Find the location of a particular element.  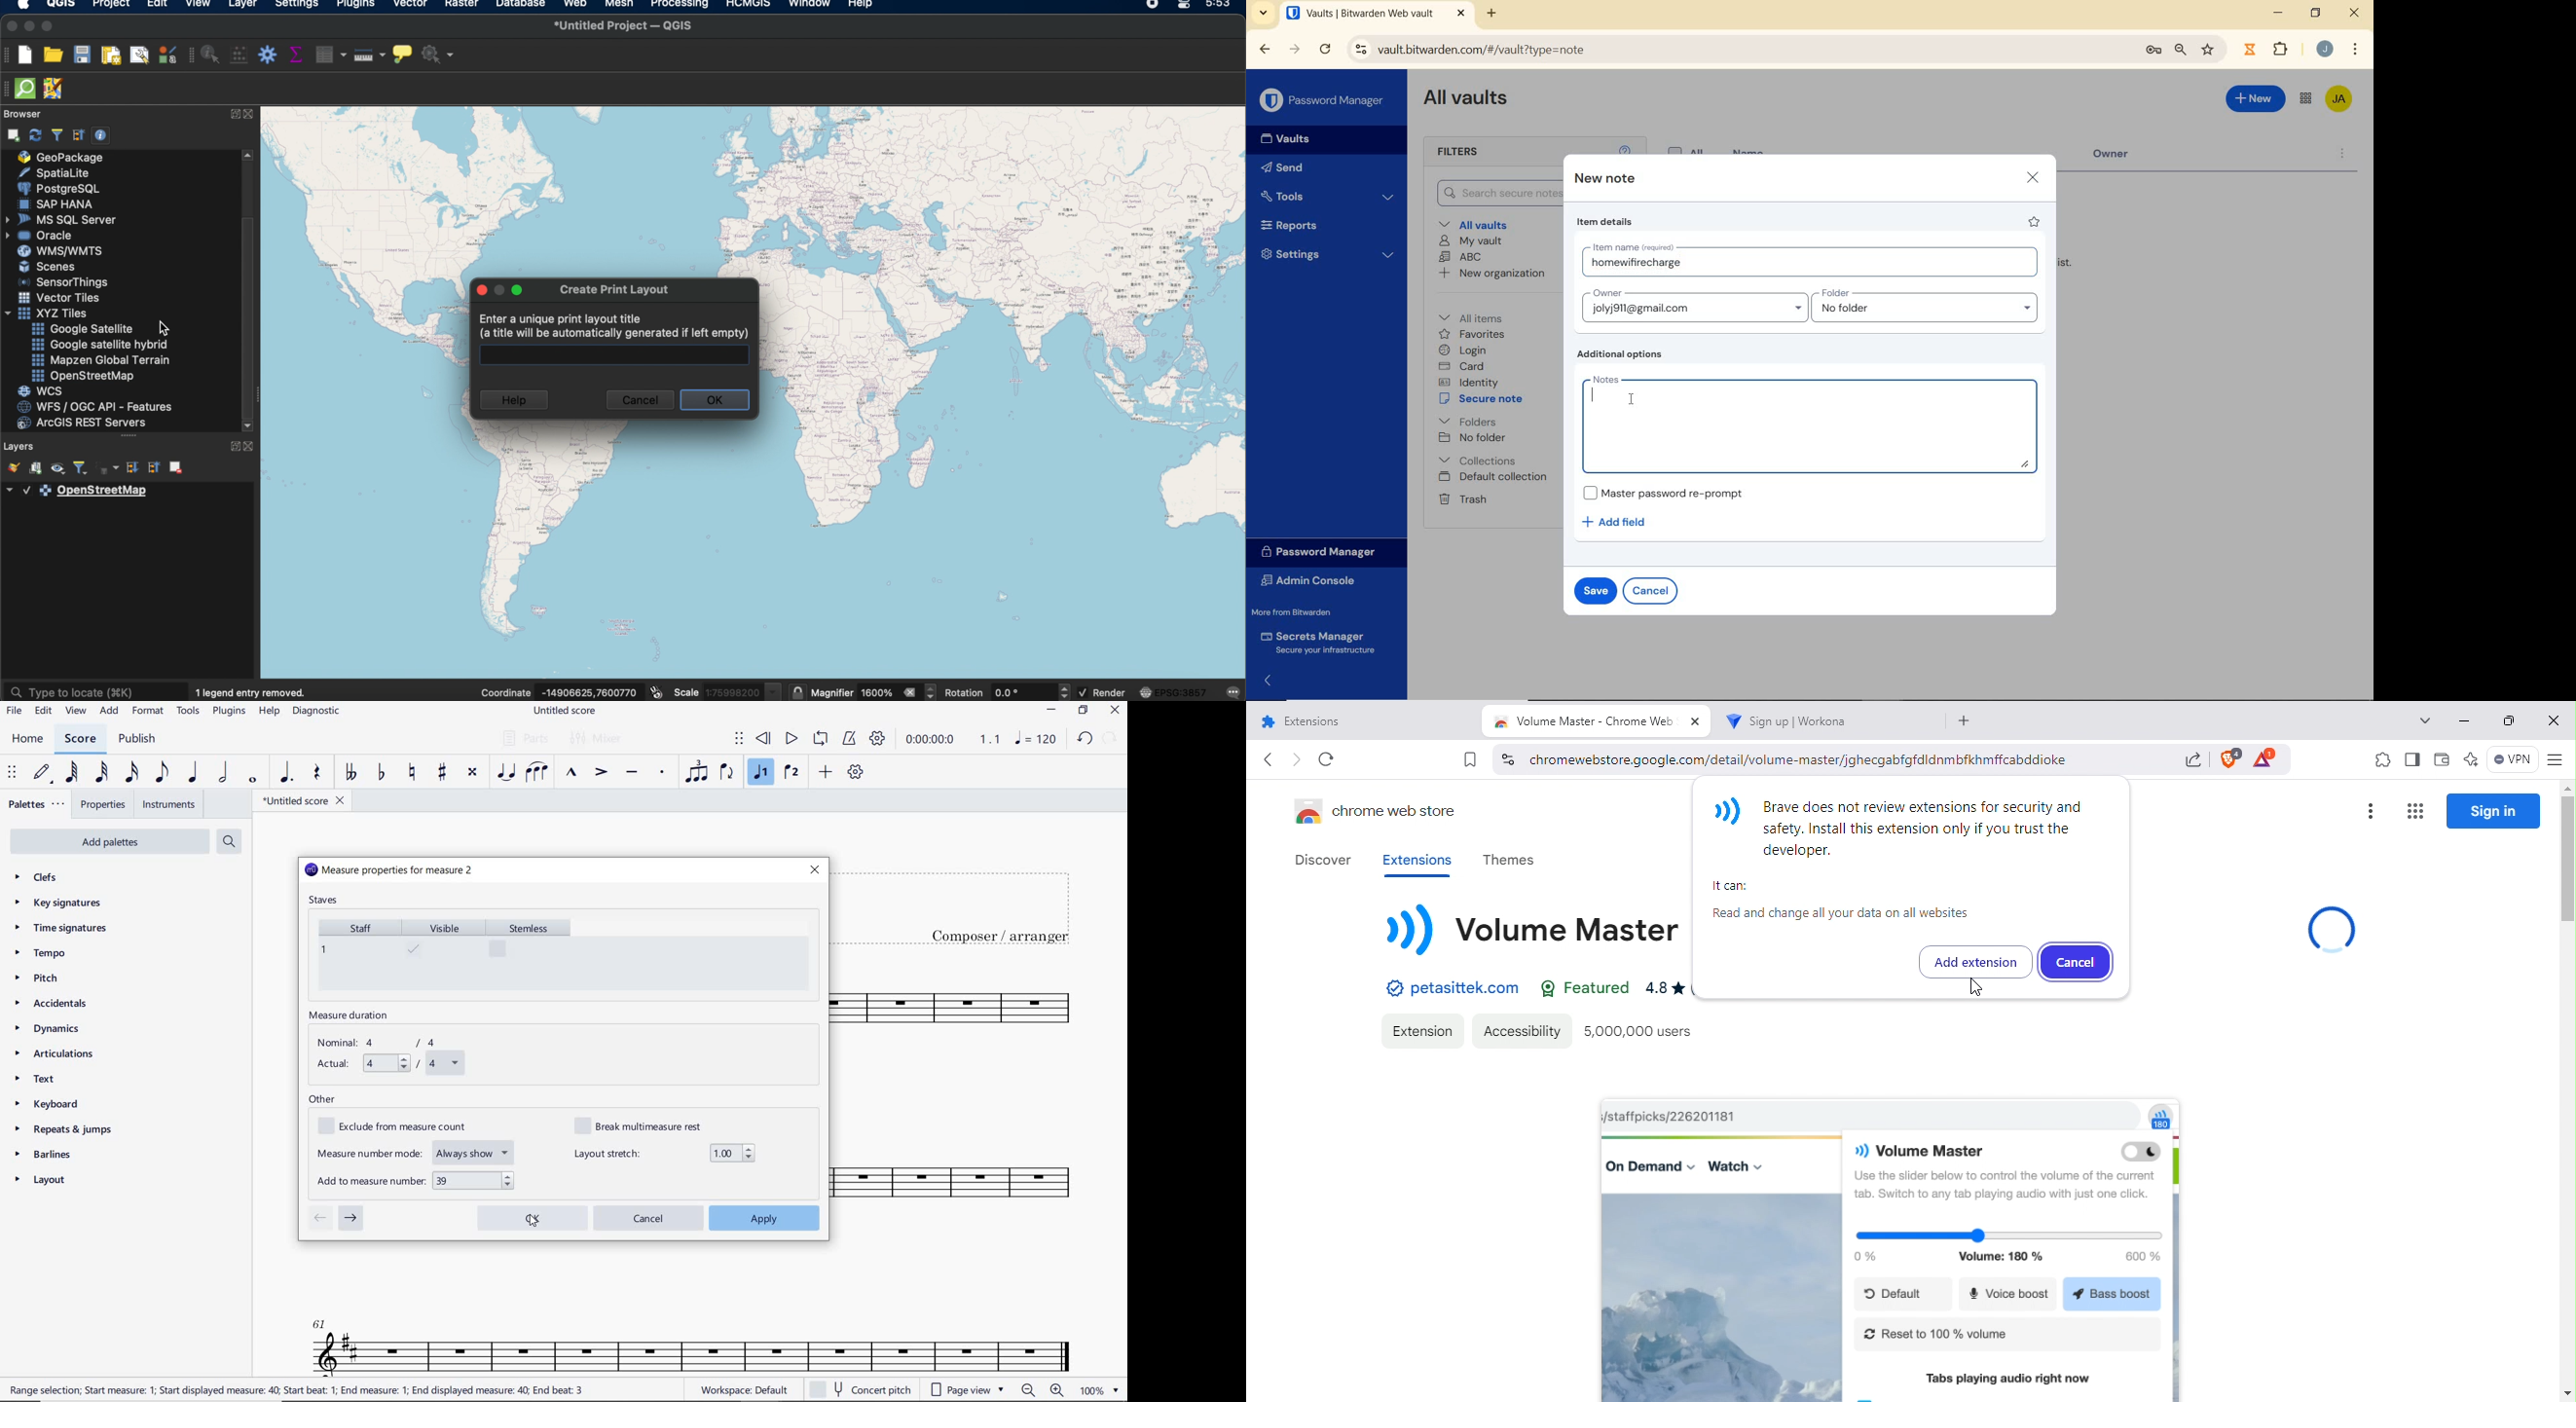

google satellite hybrid is located at coordinates (101, 344).